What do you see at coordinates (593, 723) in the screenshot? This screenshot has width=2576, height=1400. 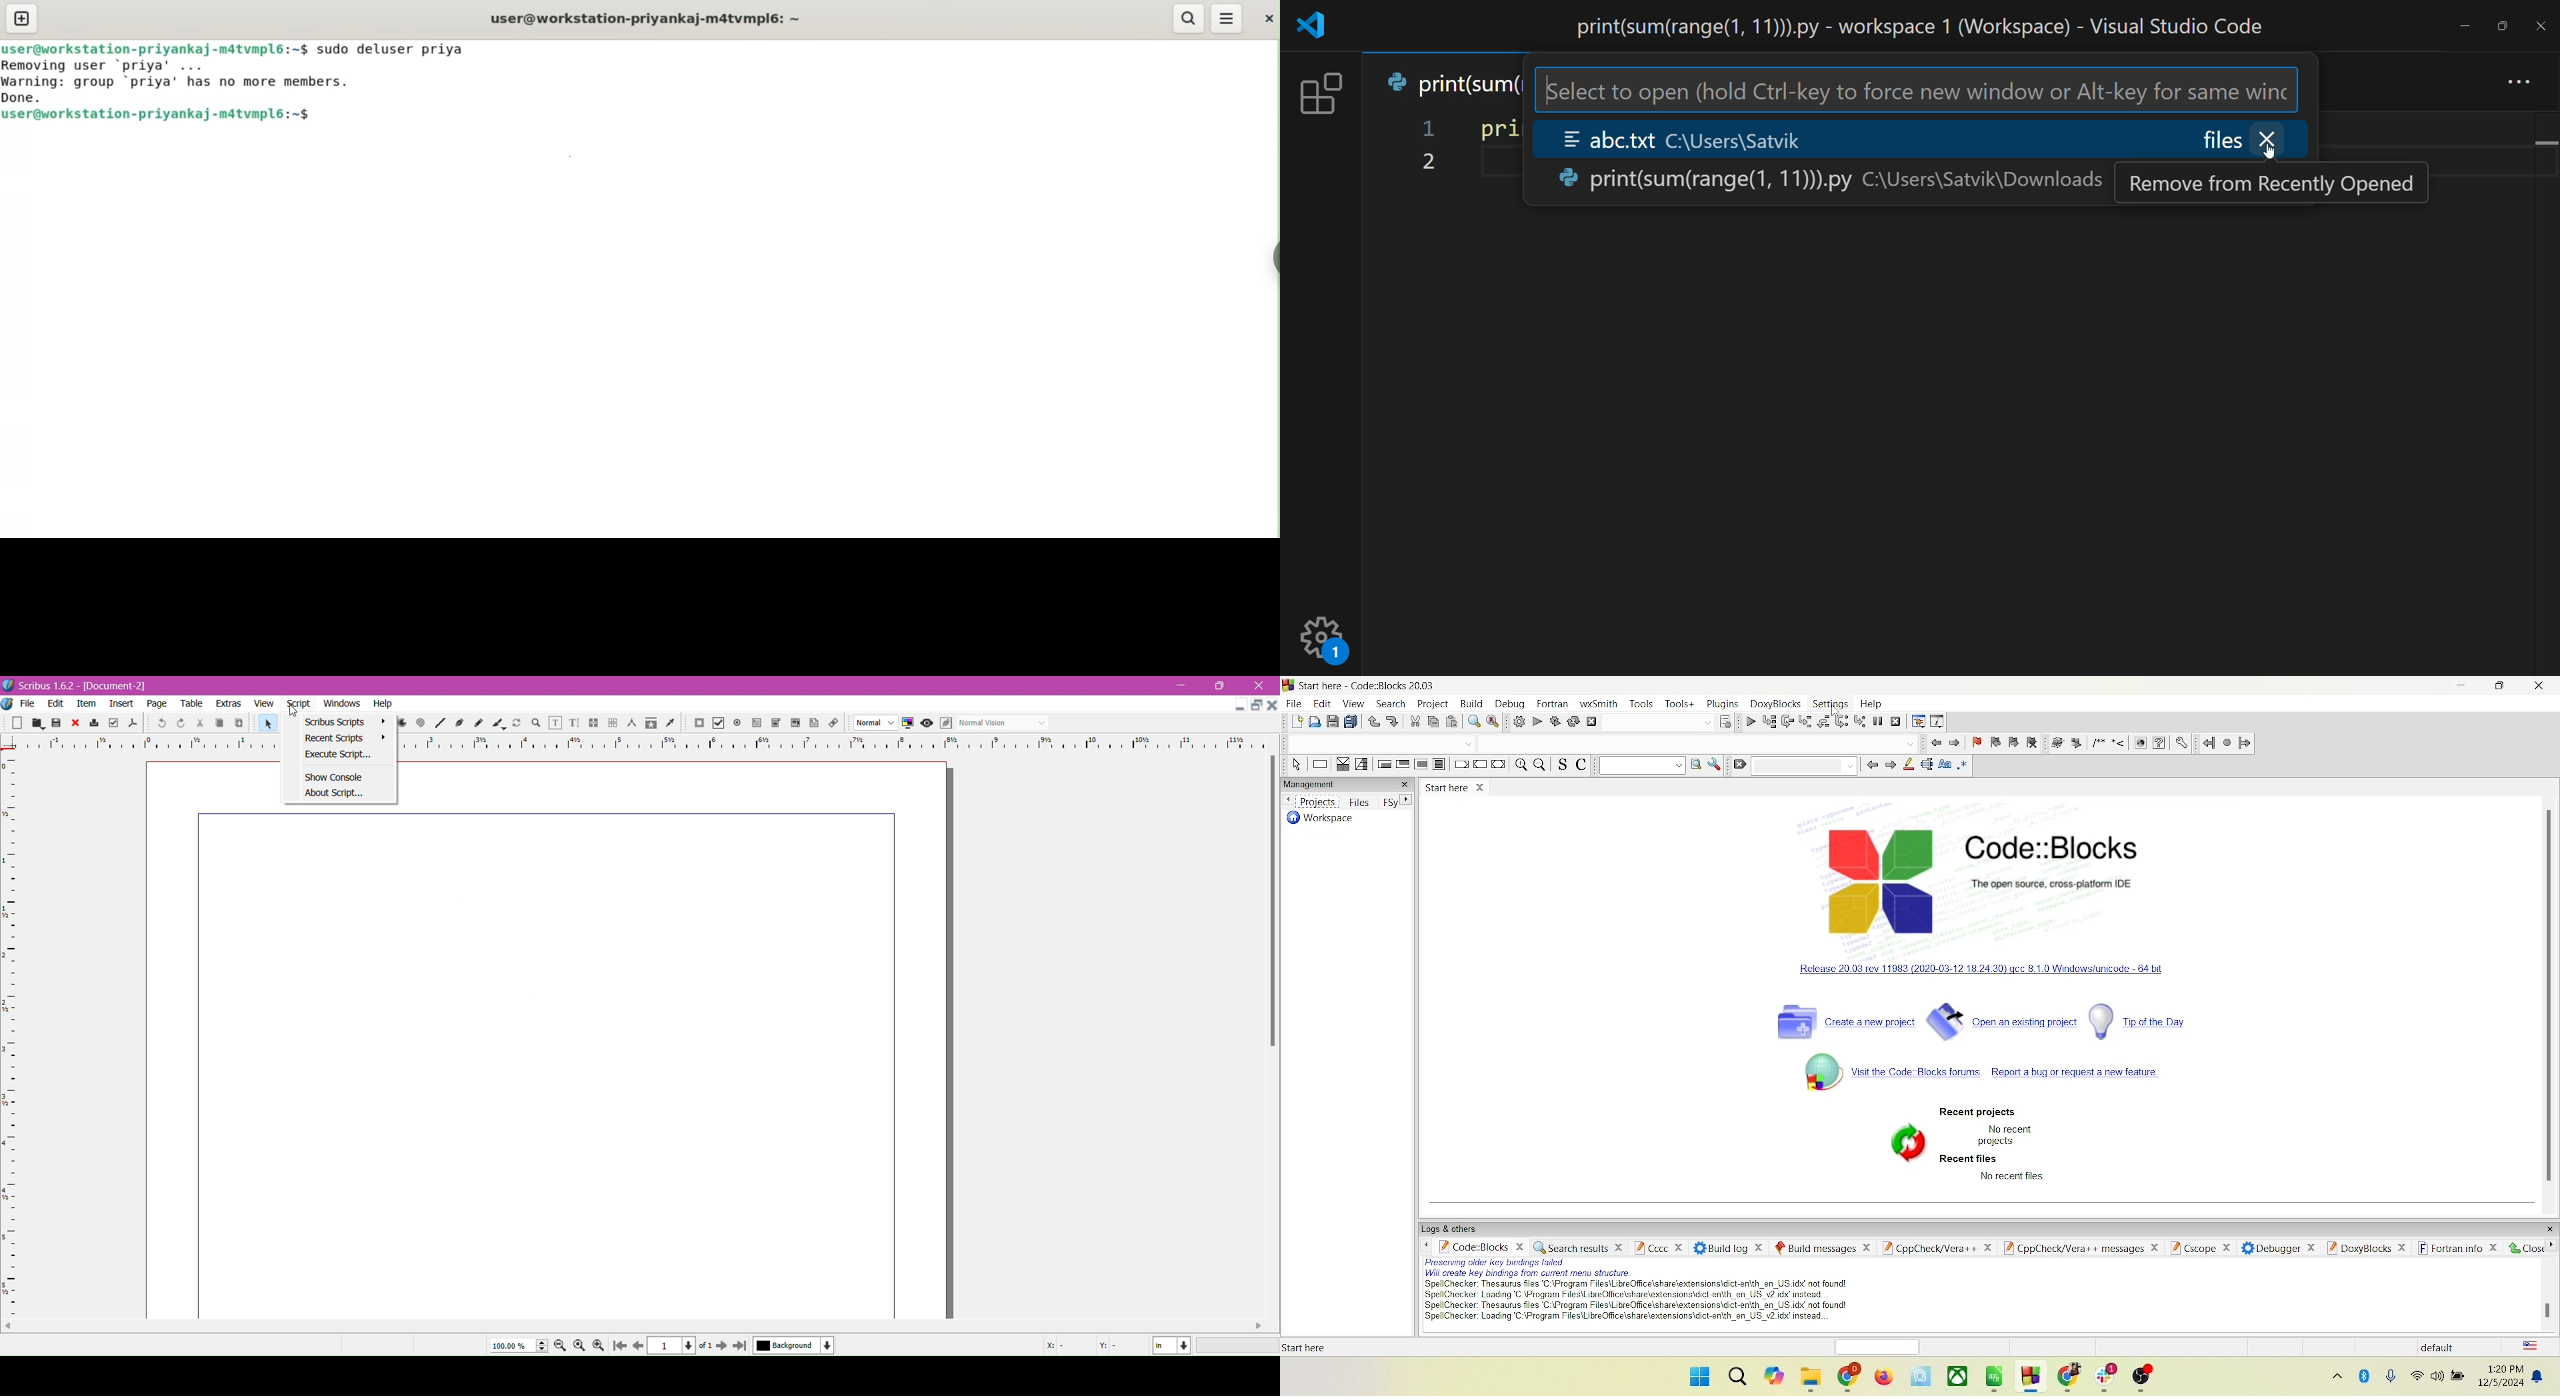 I see `Link Text Frames` at bounding box center [593, 723].